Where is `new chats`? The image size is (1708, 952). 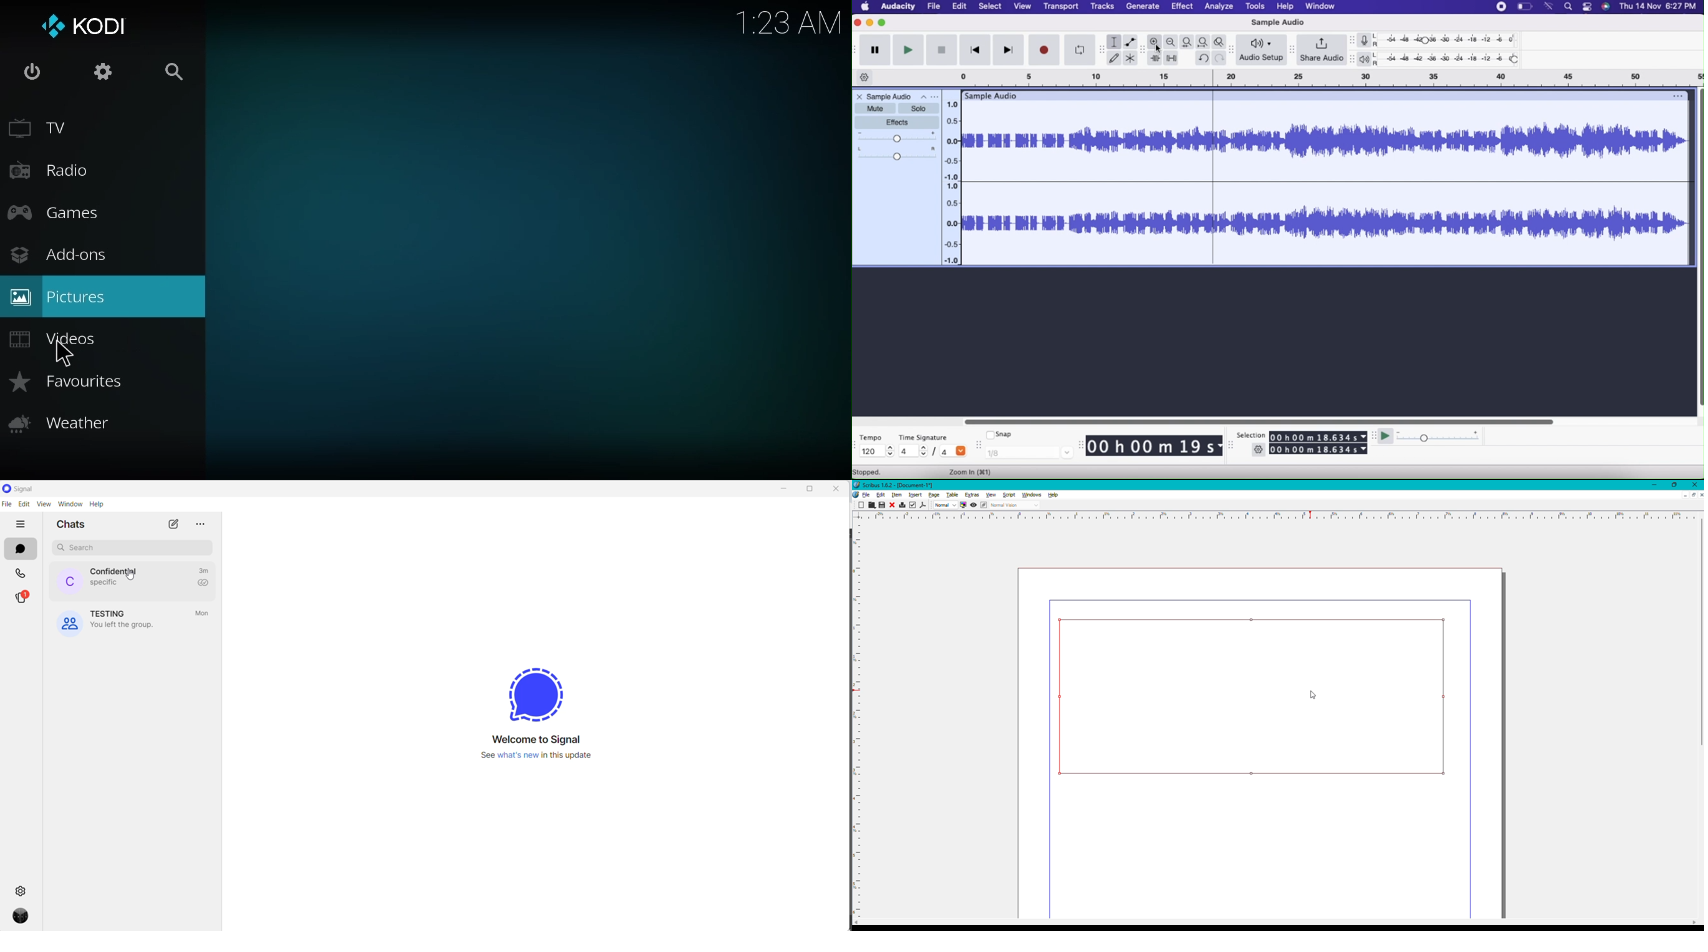 new chats is located at coordinates (171, 525).